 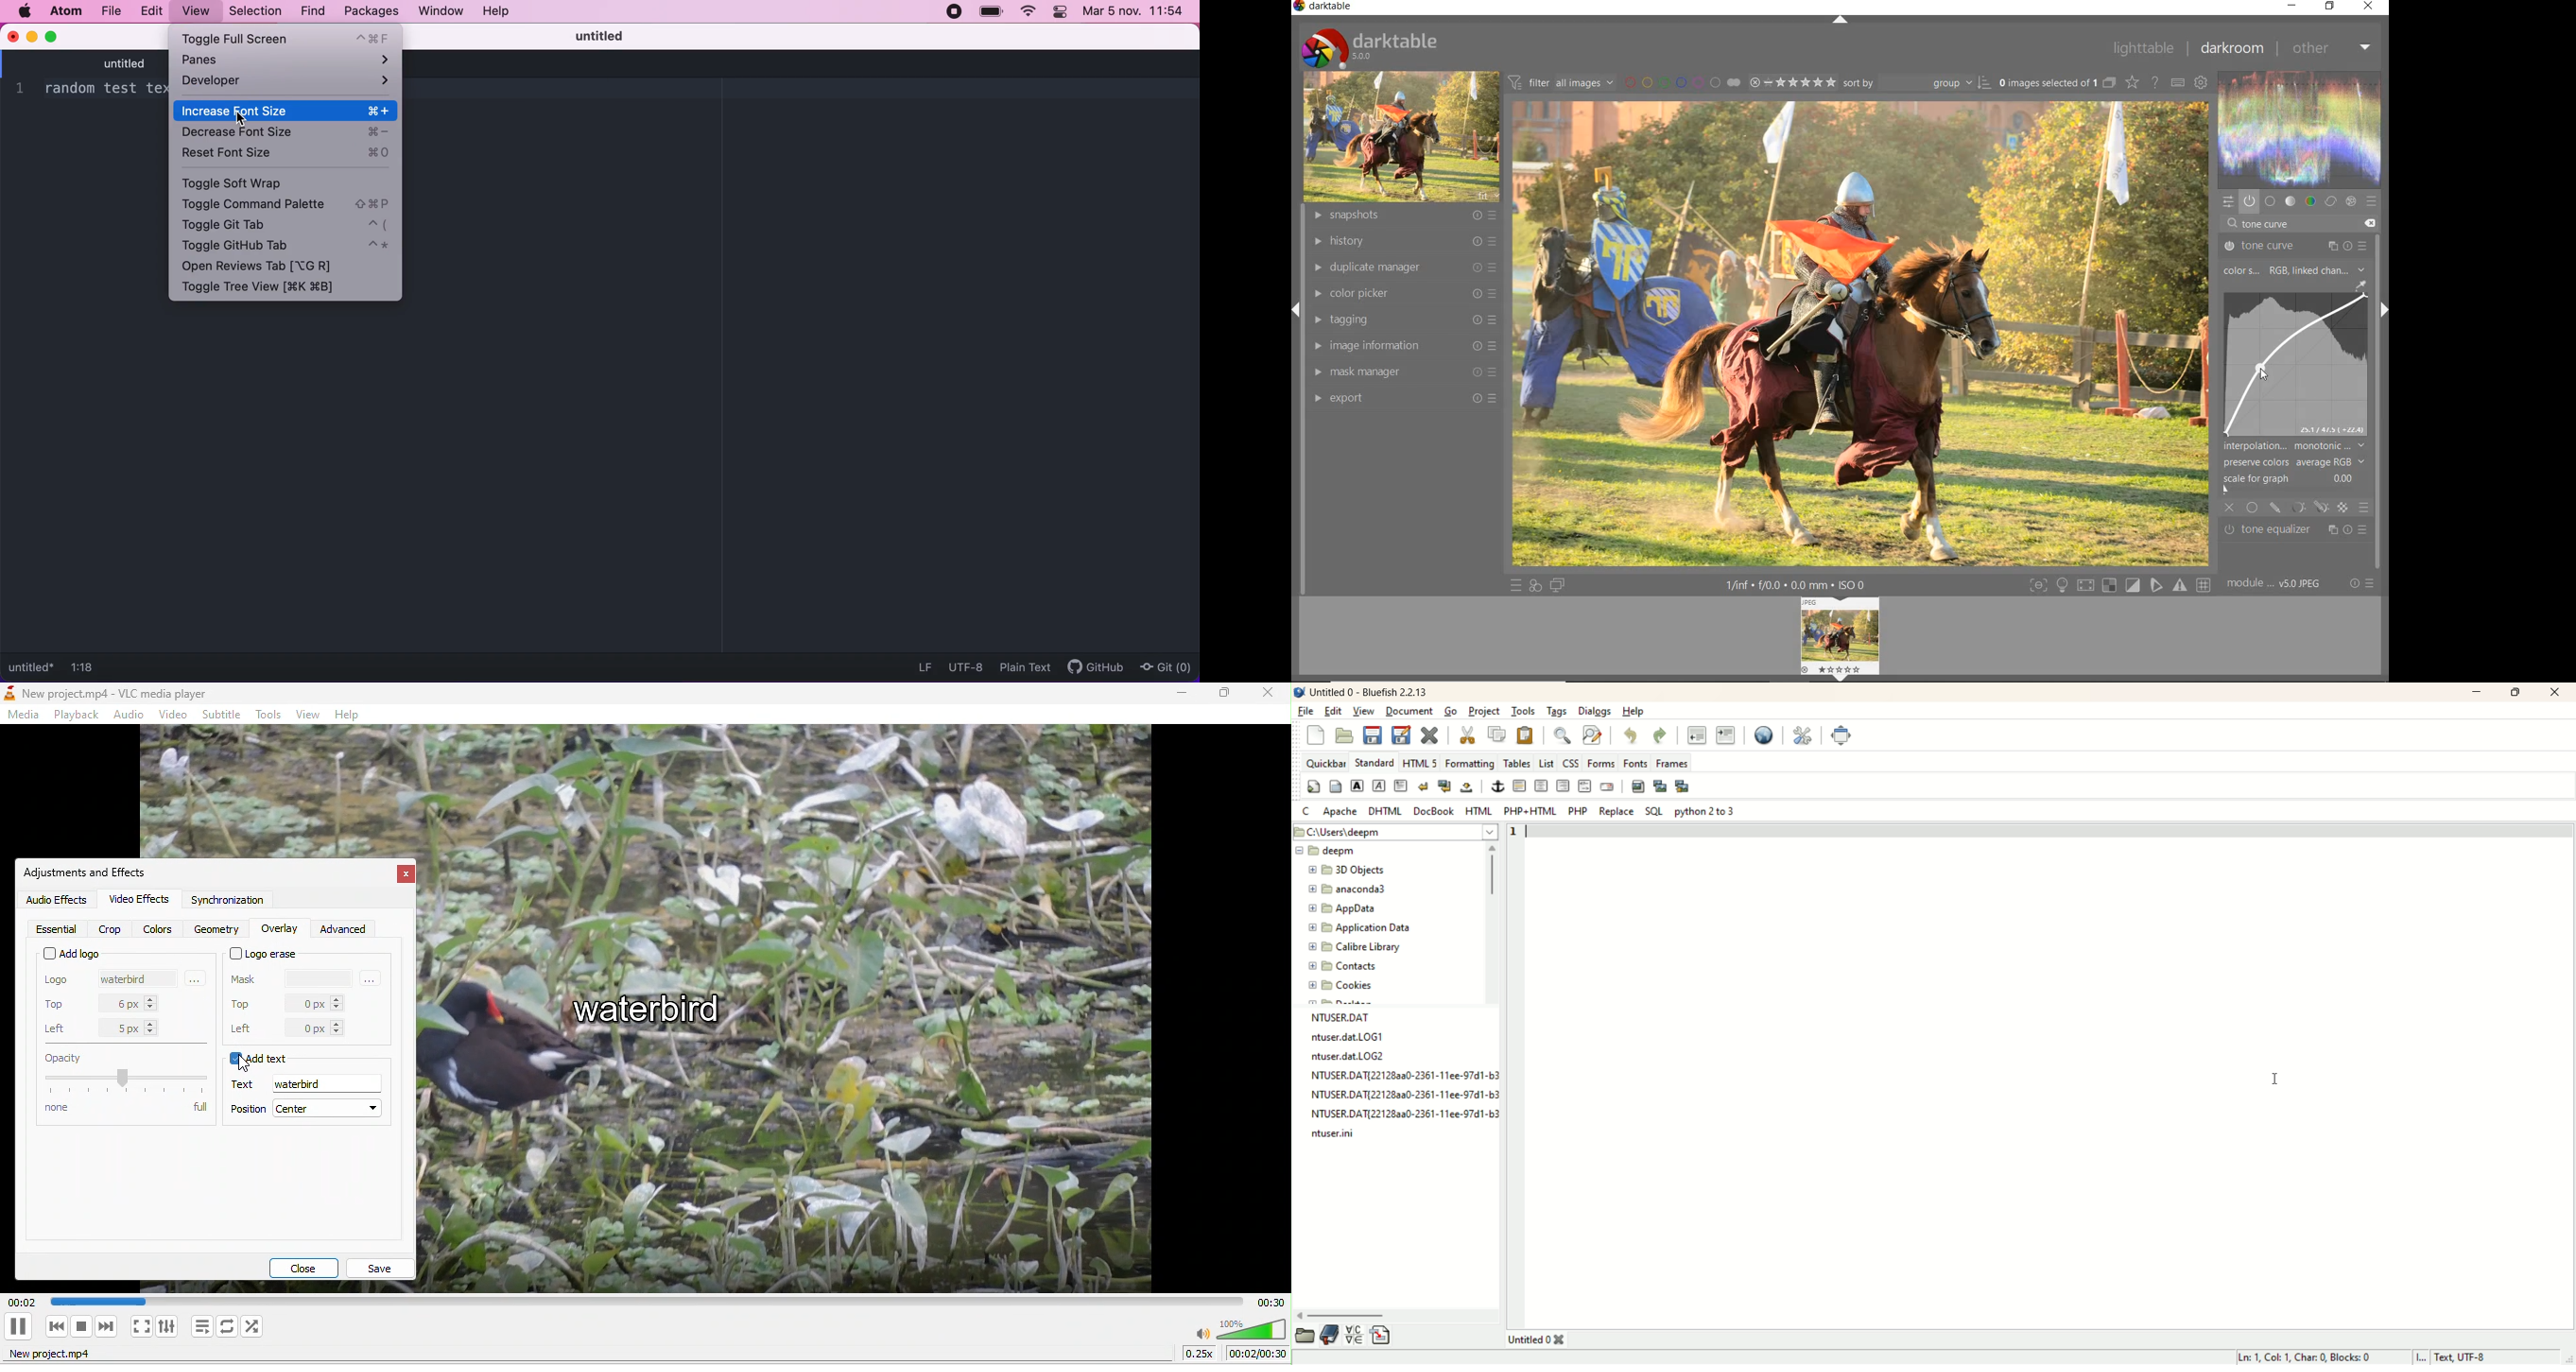 What do you see at coordinates (2297, 530) in the screenshot?
I see `tone equalizer` at bounding box center [2297, 530].